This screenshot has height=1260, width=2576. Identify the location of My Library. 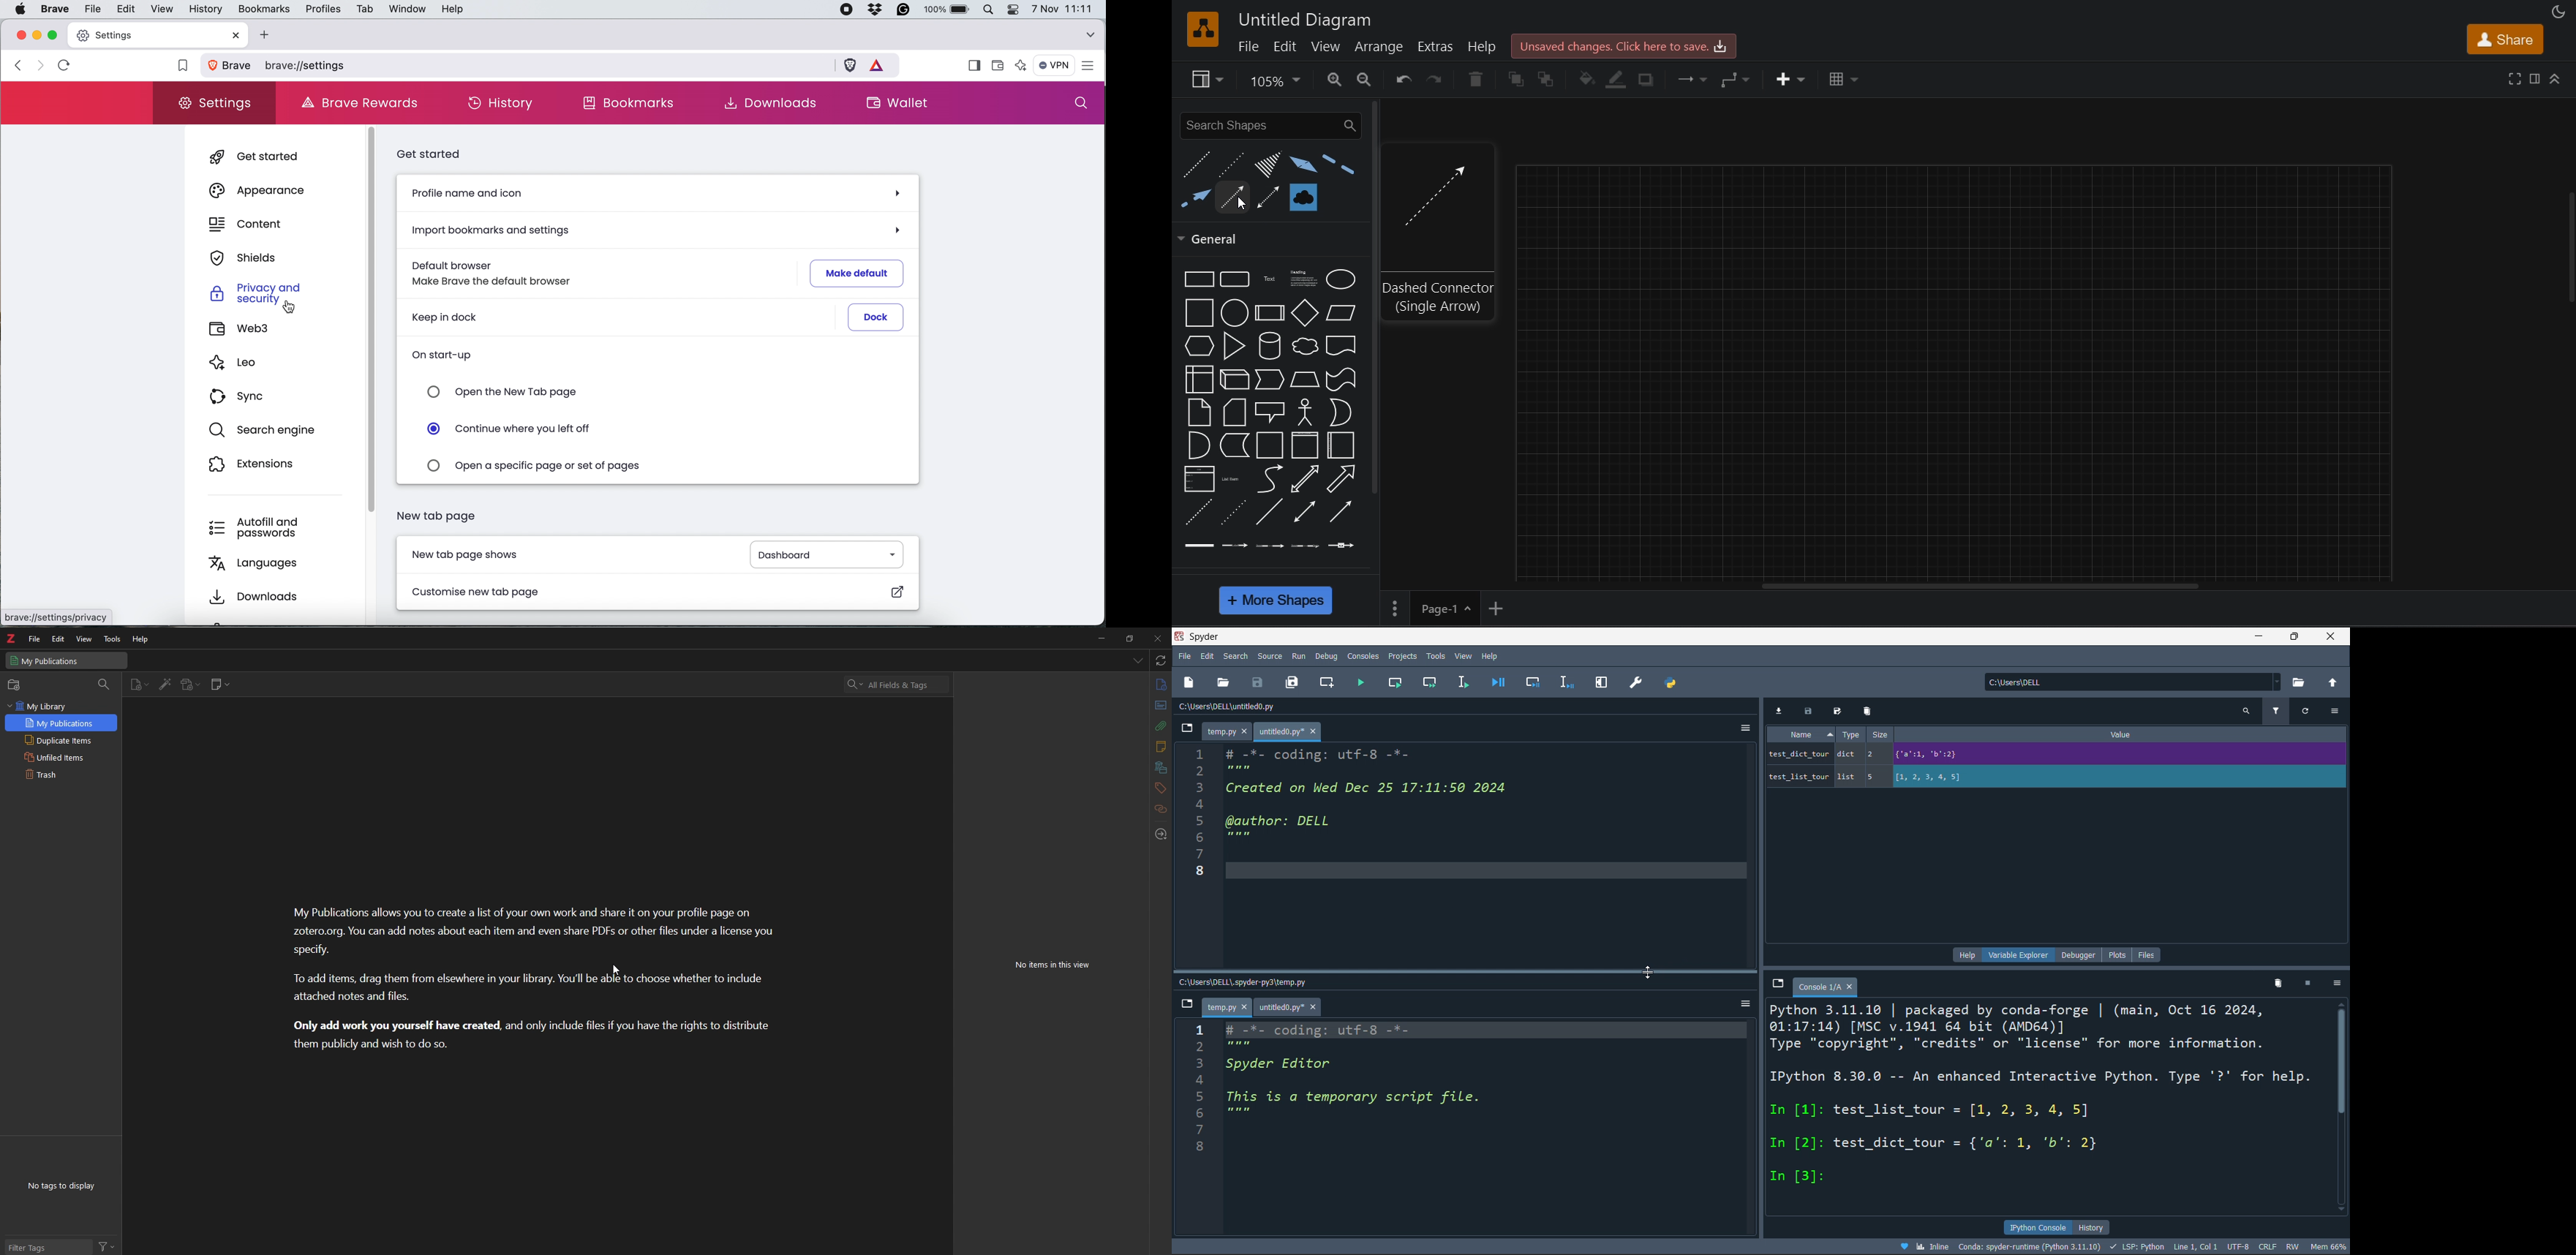
(68, 660).